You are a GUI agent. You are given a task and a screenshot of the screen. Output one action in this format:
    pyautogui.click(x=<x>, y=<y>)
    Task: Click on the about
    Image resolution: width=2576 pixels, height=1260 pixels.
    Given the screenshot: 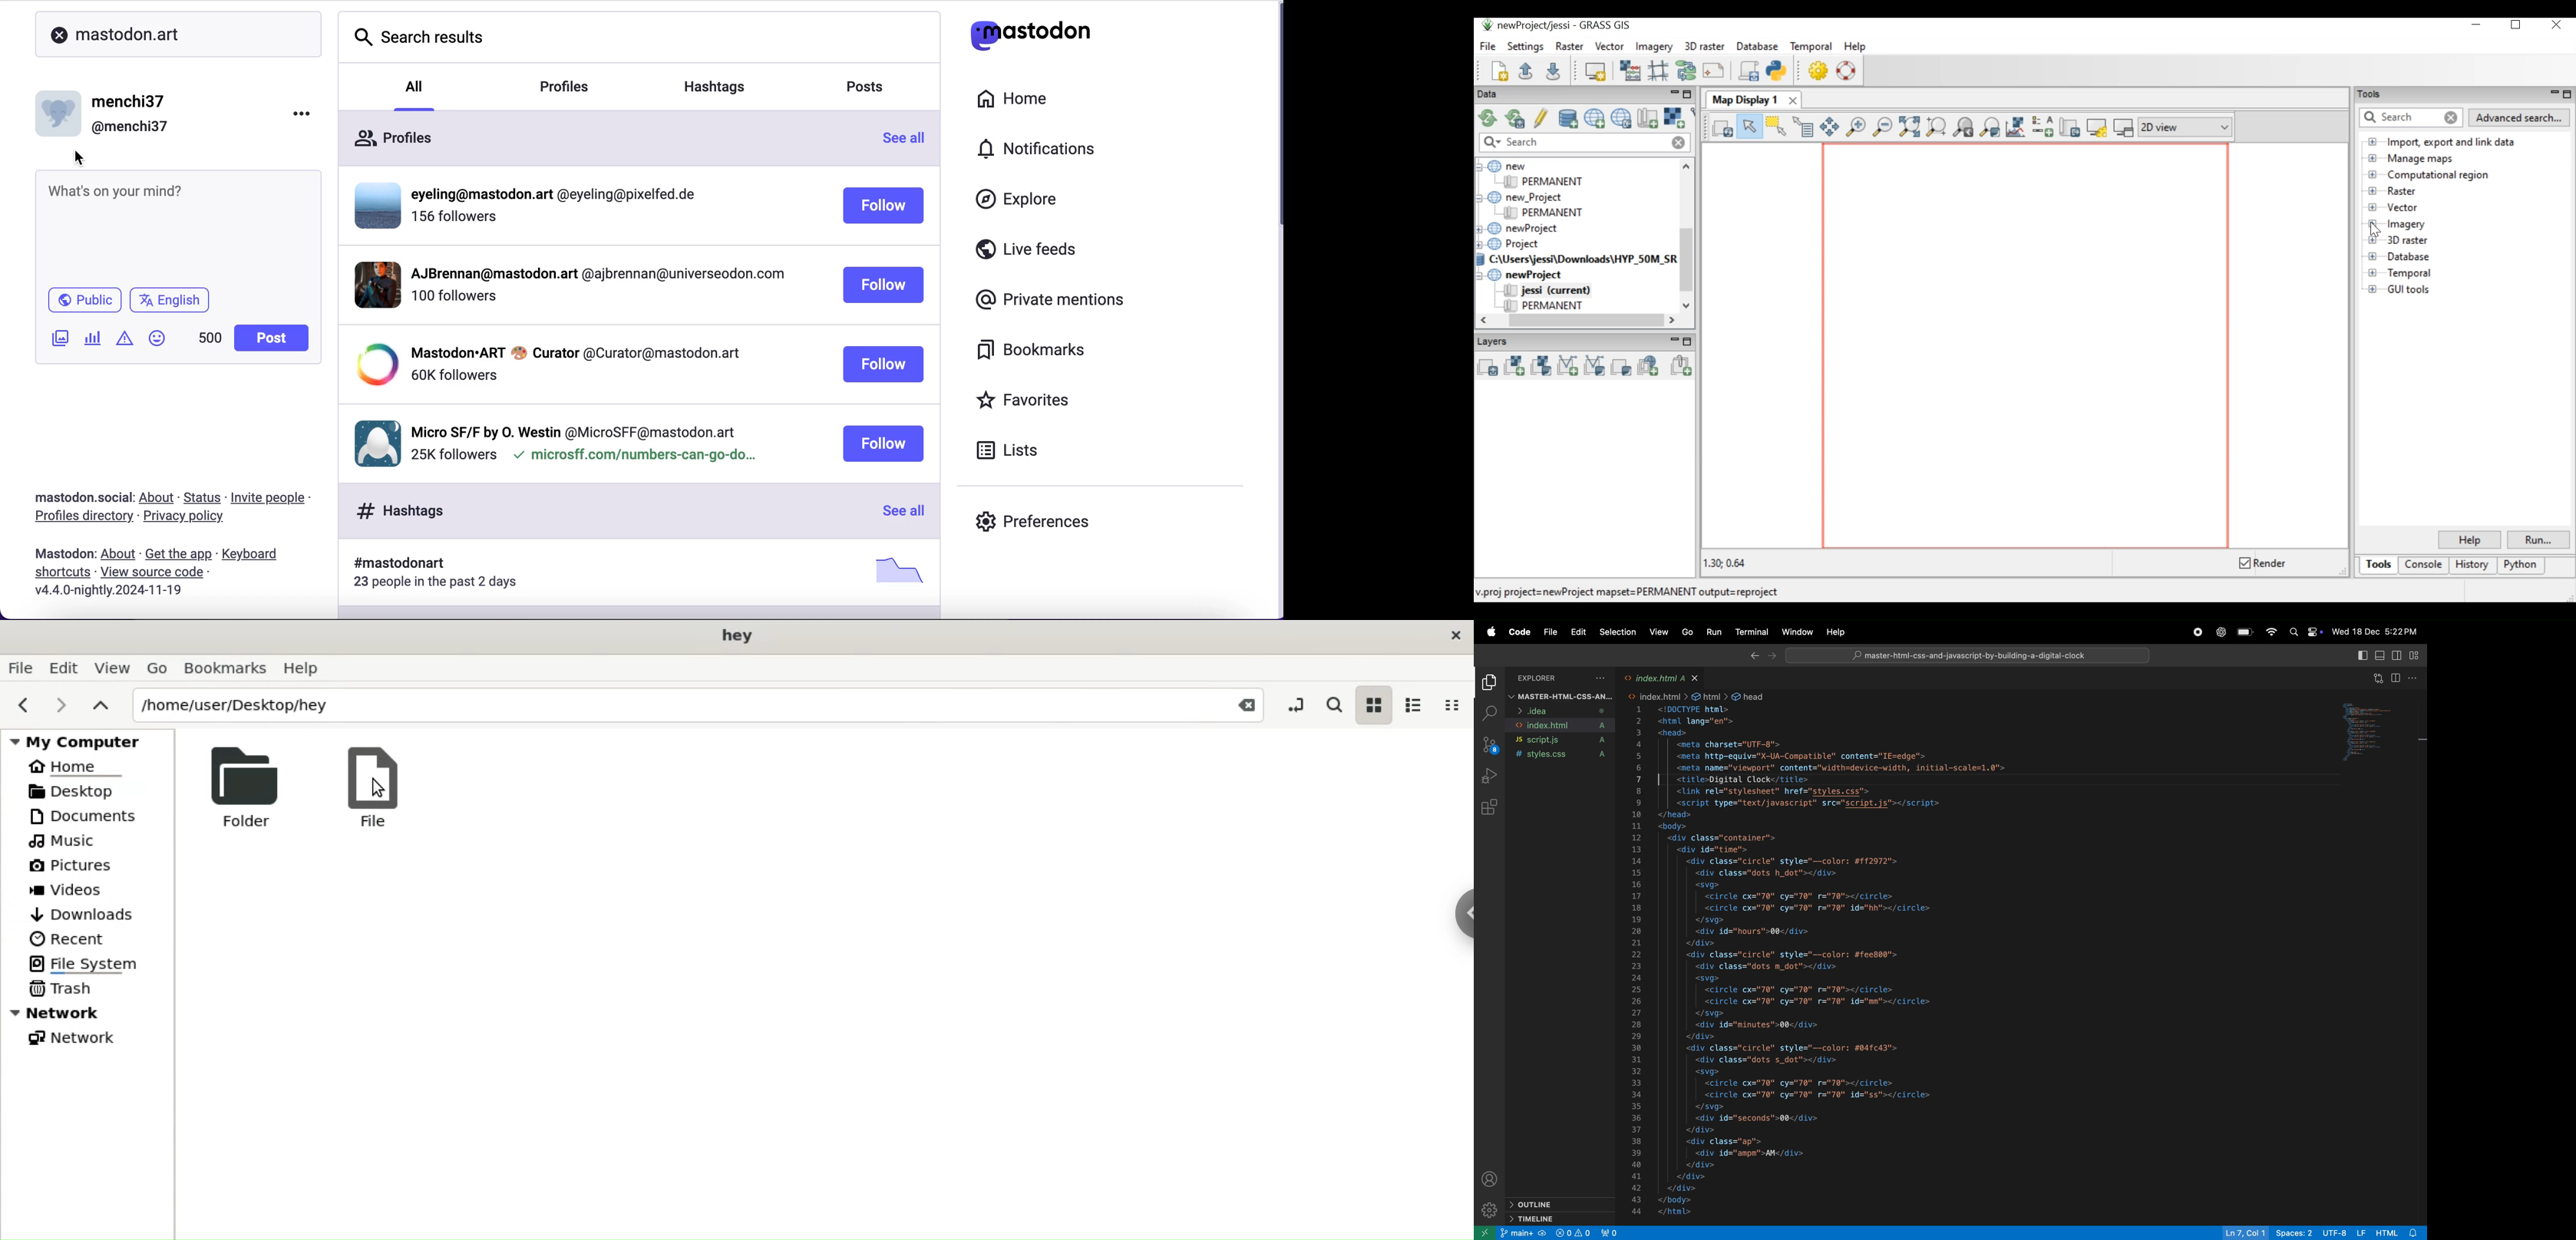 What is the action you would take?
    pyautogui.click(x=158, y=498)
    